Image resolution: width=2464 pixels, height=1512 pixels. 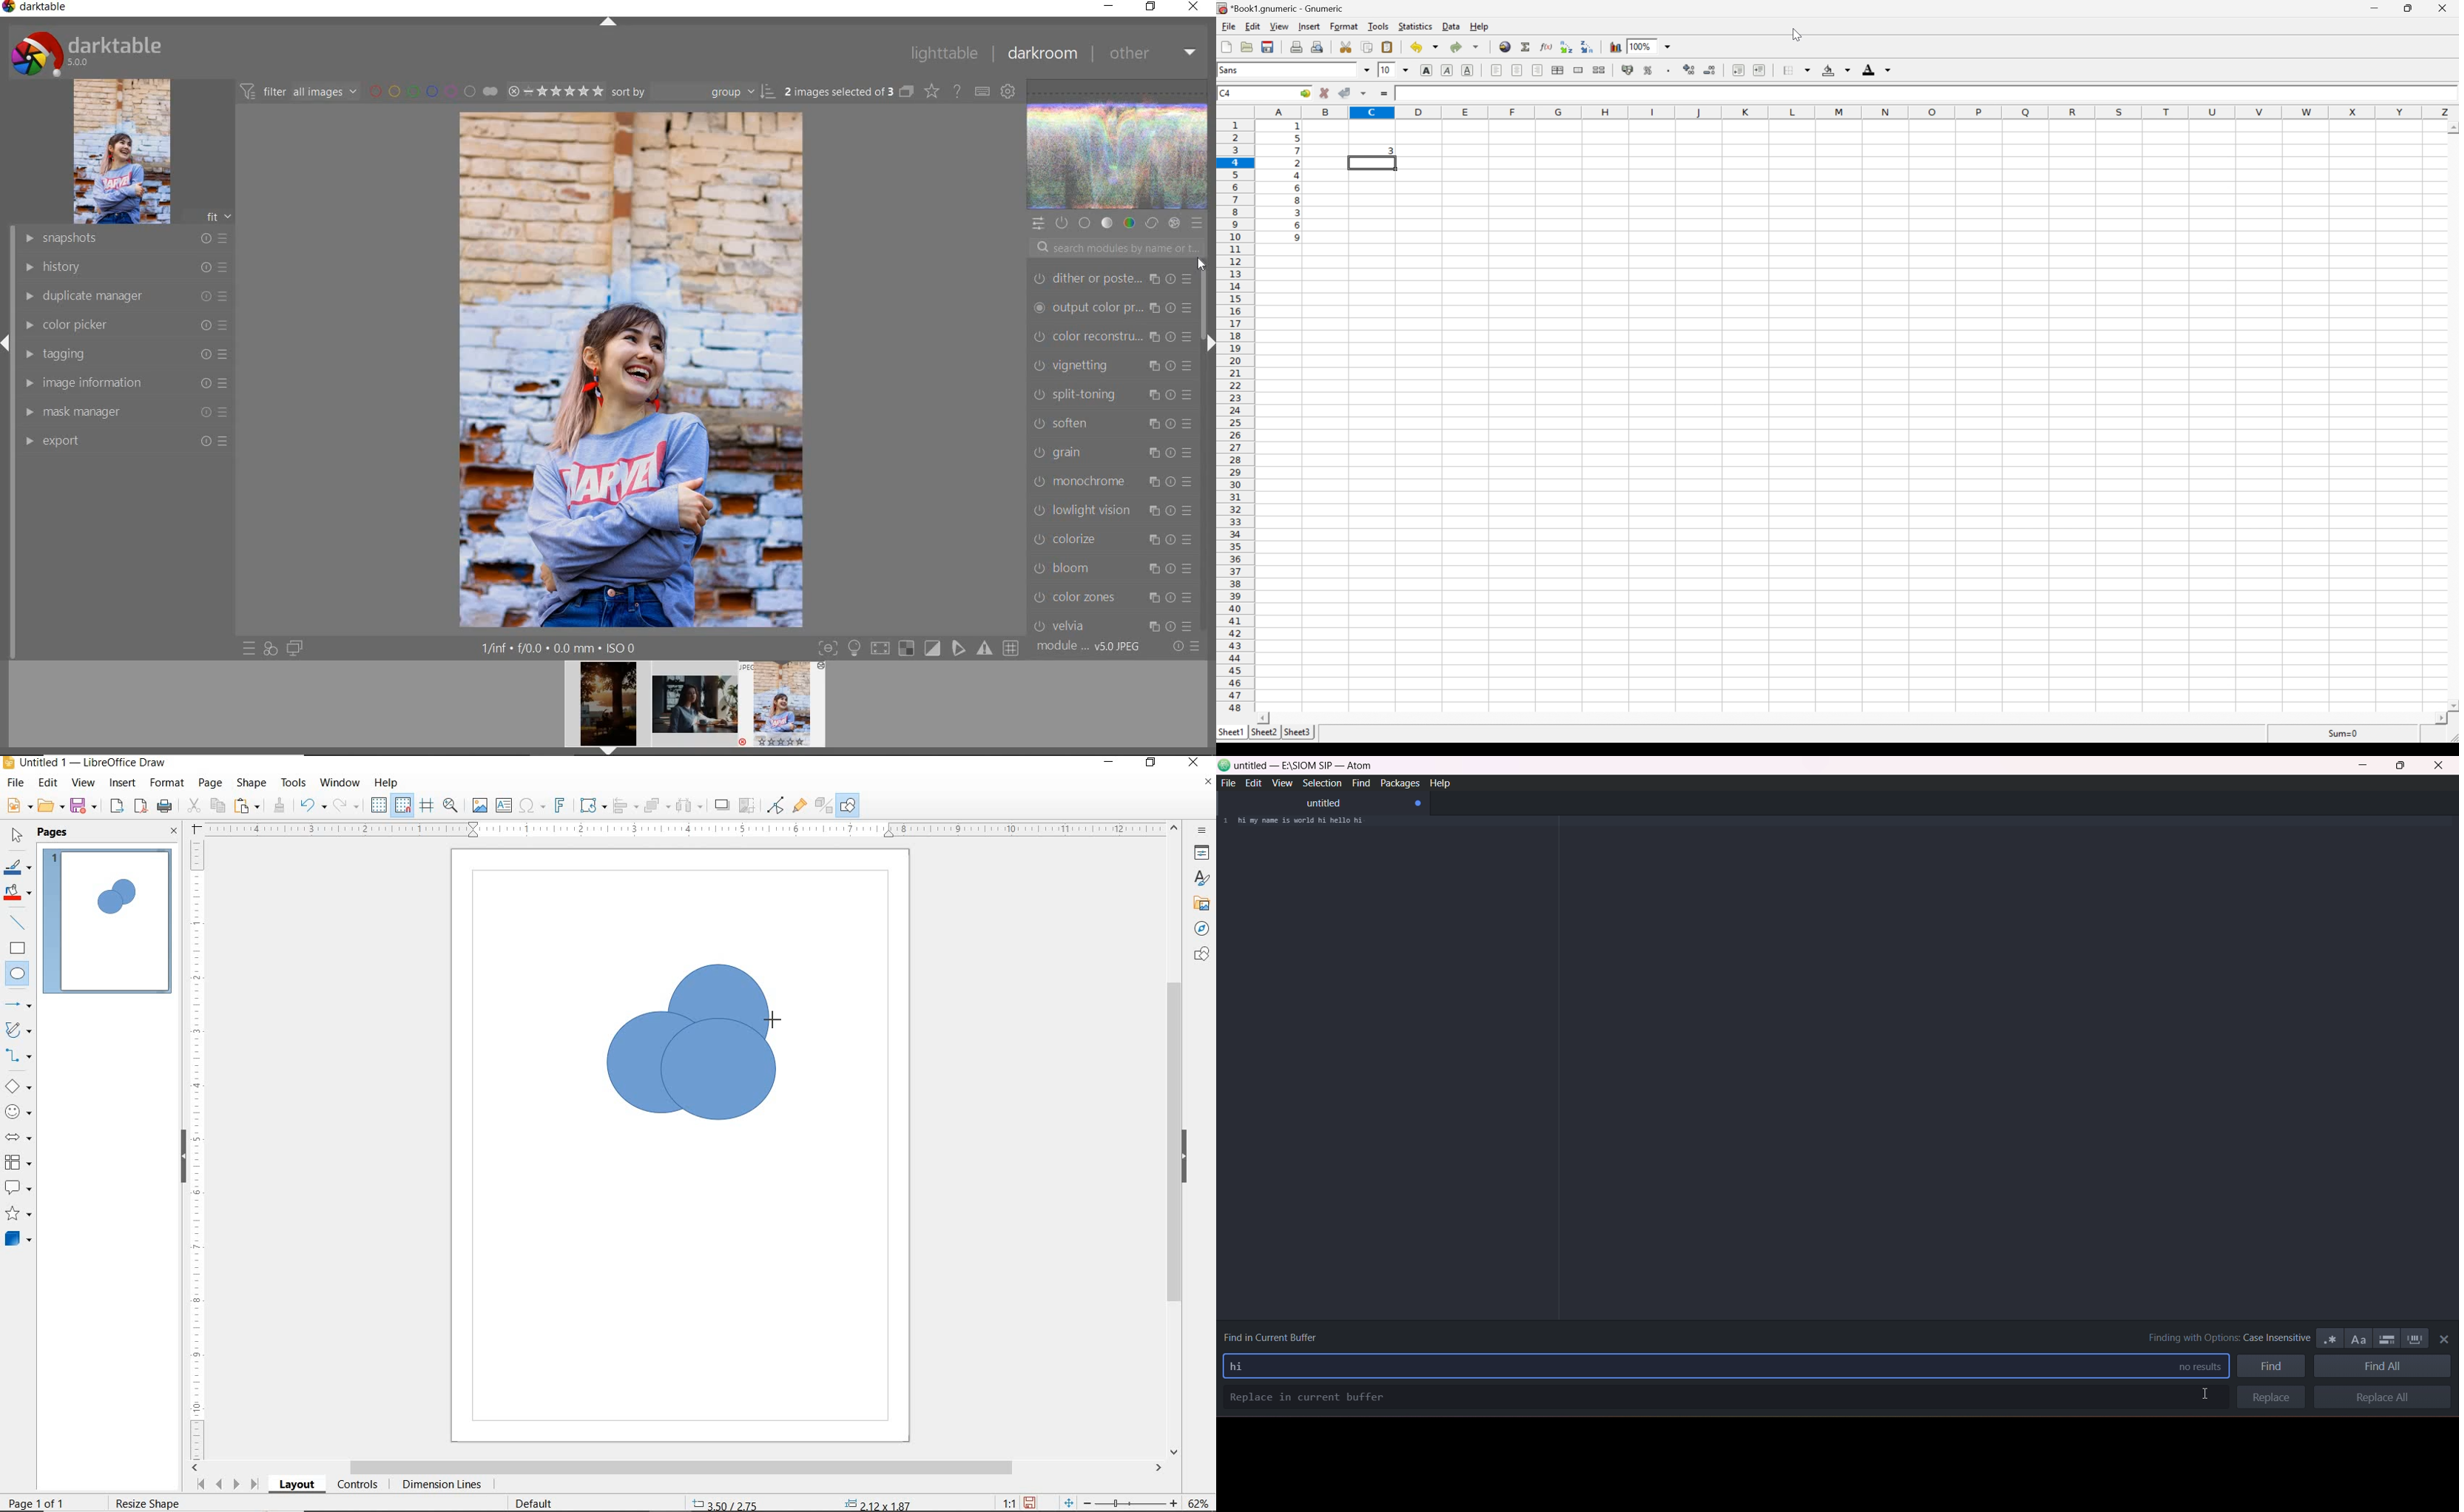 I want to click on hi my name is world hi hello hi, so click(x=1310, y=823).